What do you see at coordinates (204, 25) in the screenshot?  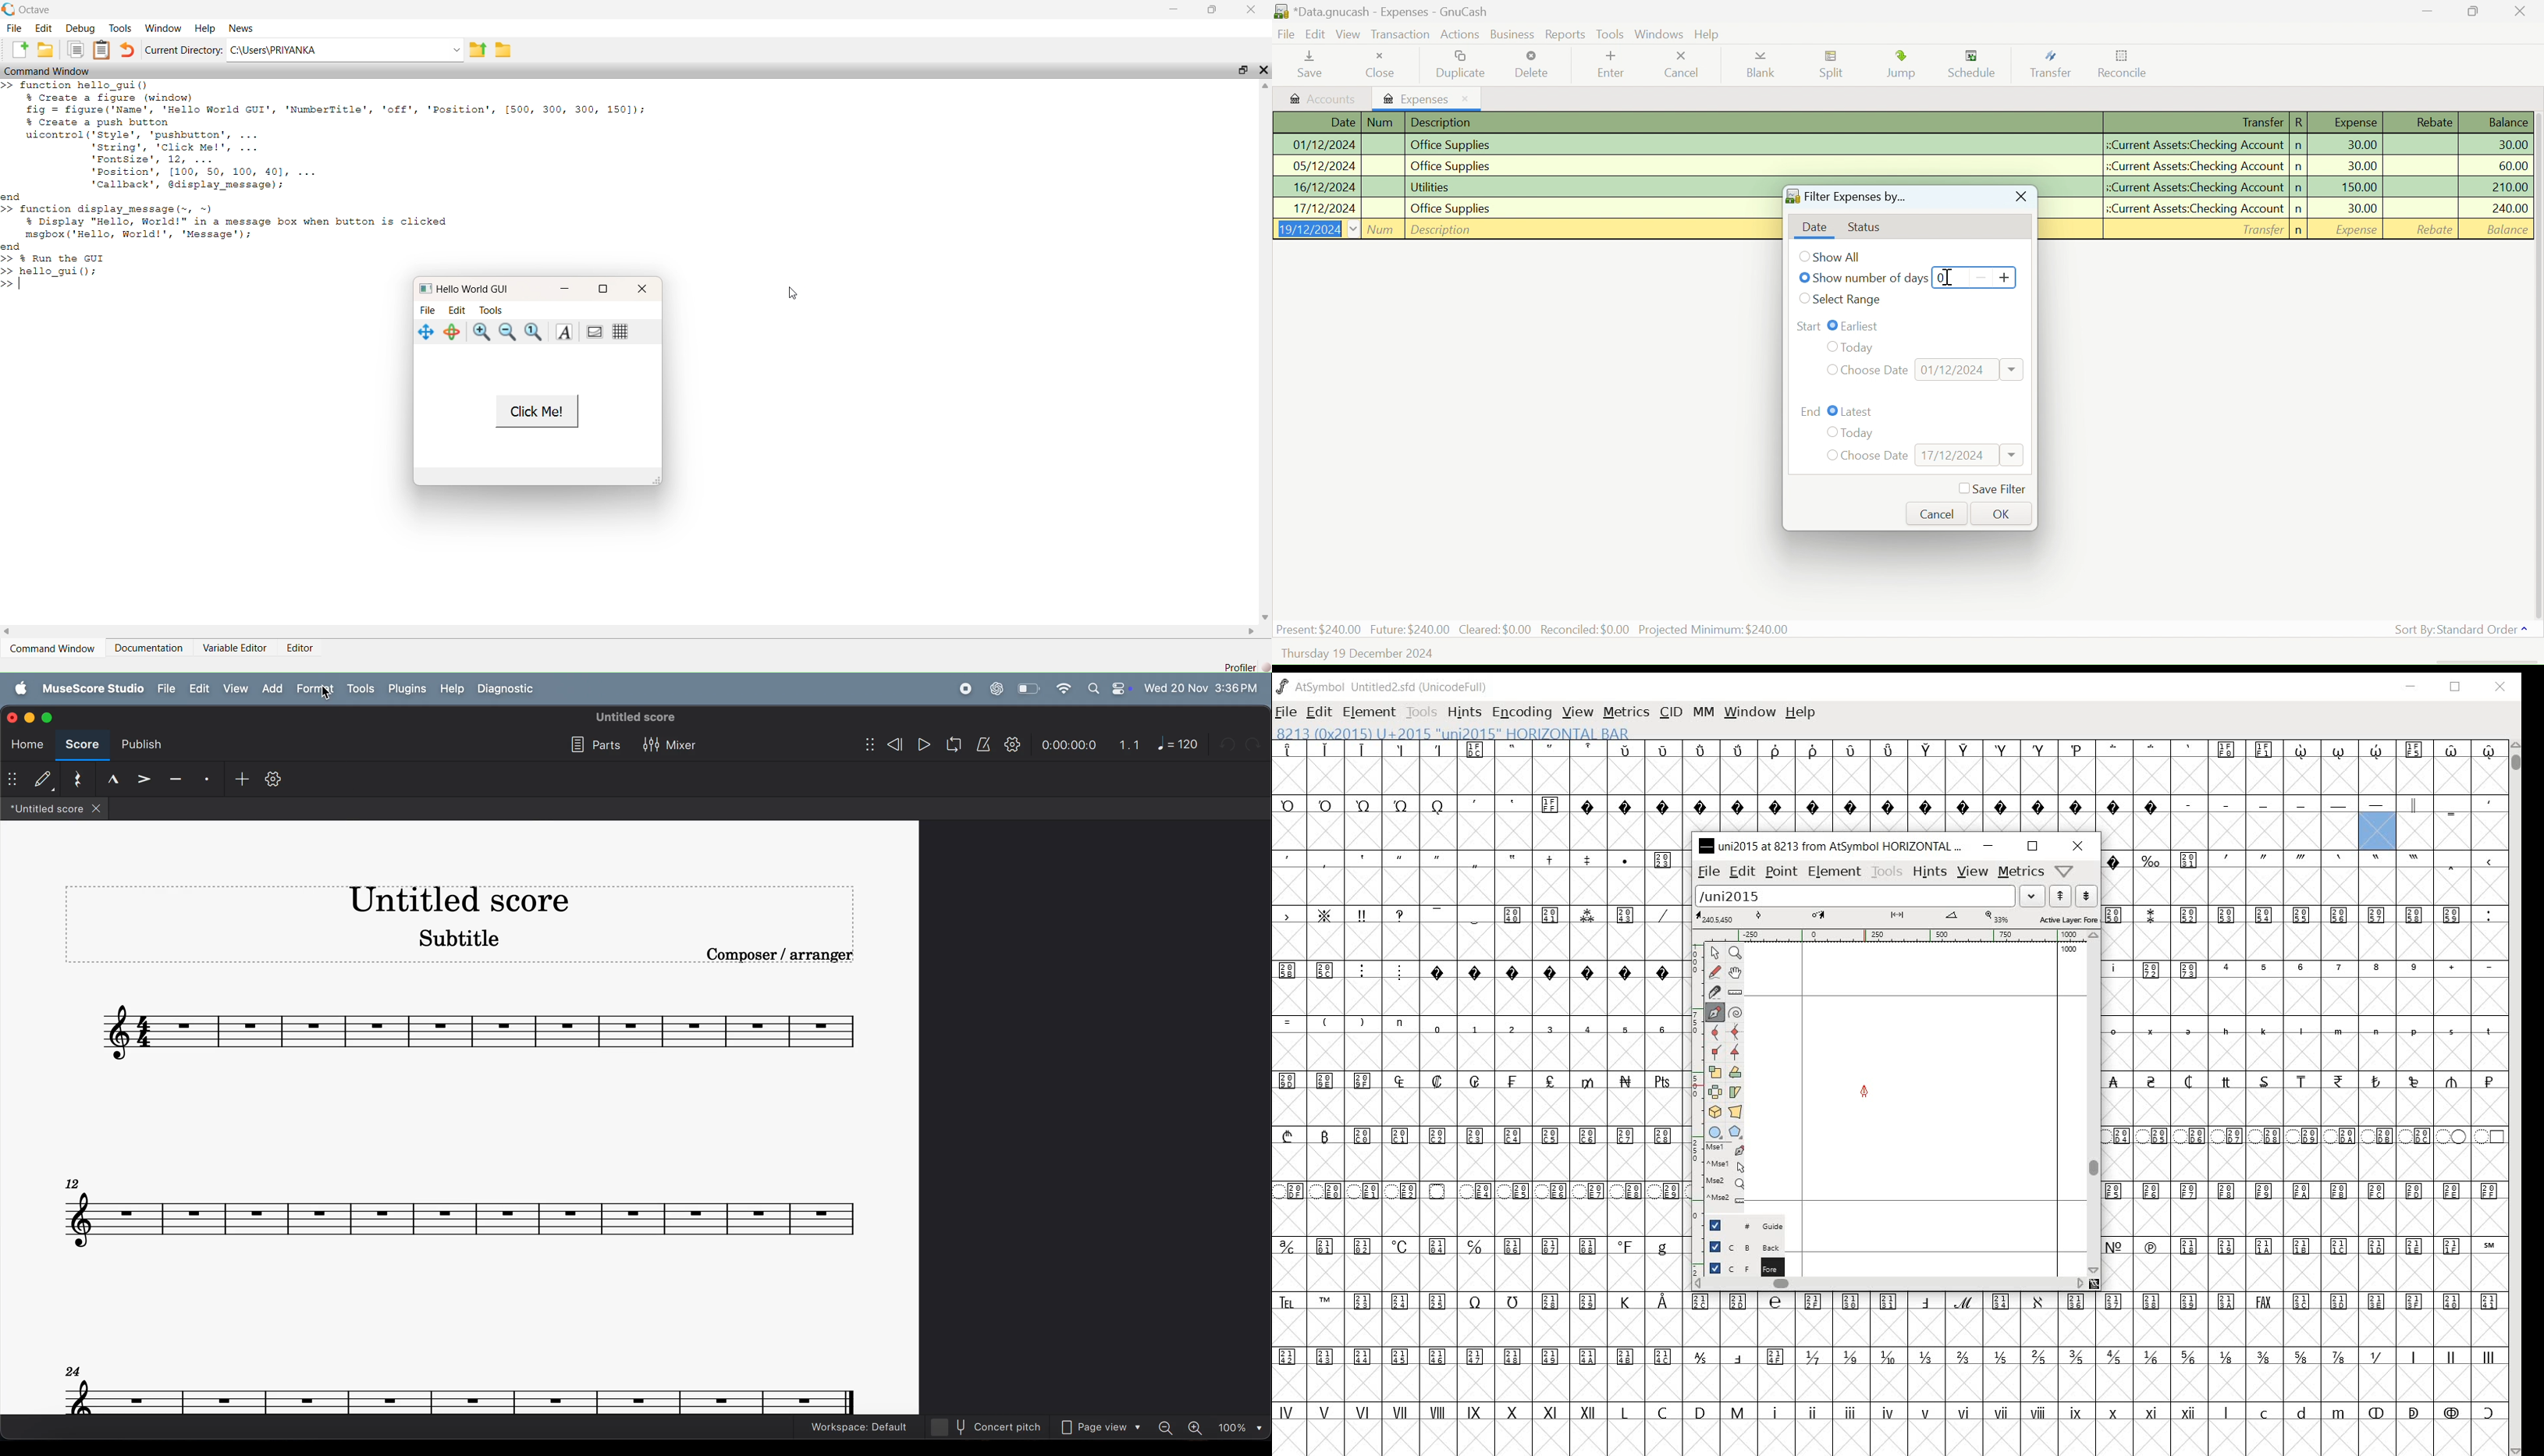 I see `Help` at bounding box center [204, 25].